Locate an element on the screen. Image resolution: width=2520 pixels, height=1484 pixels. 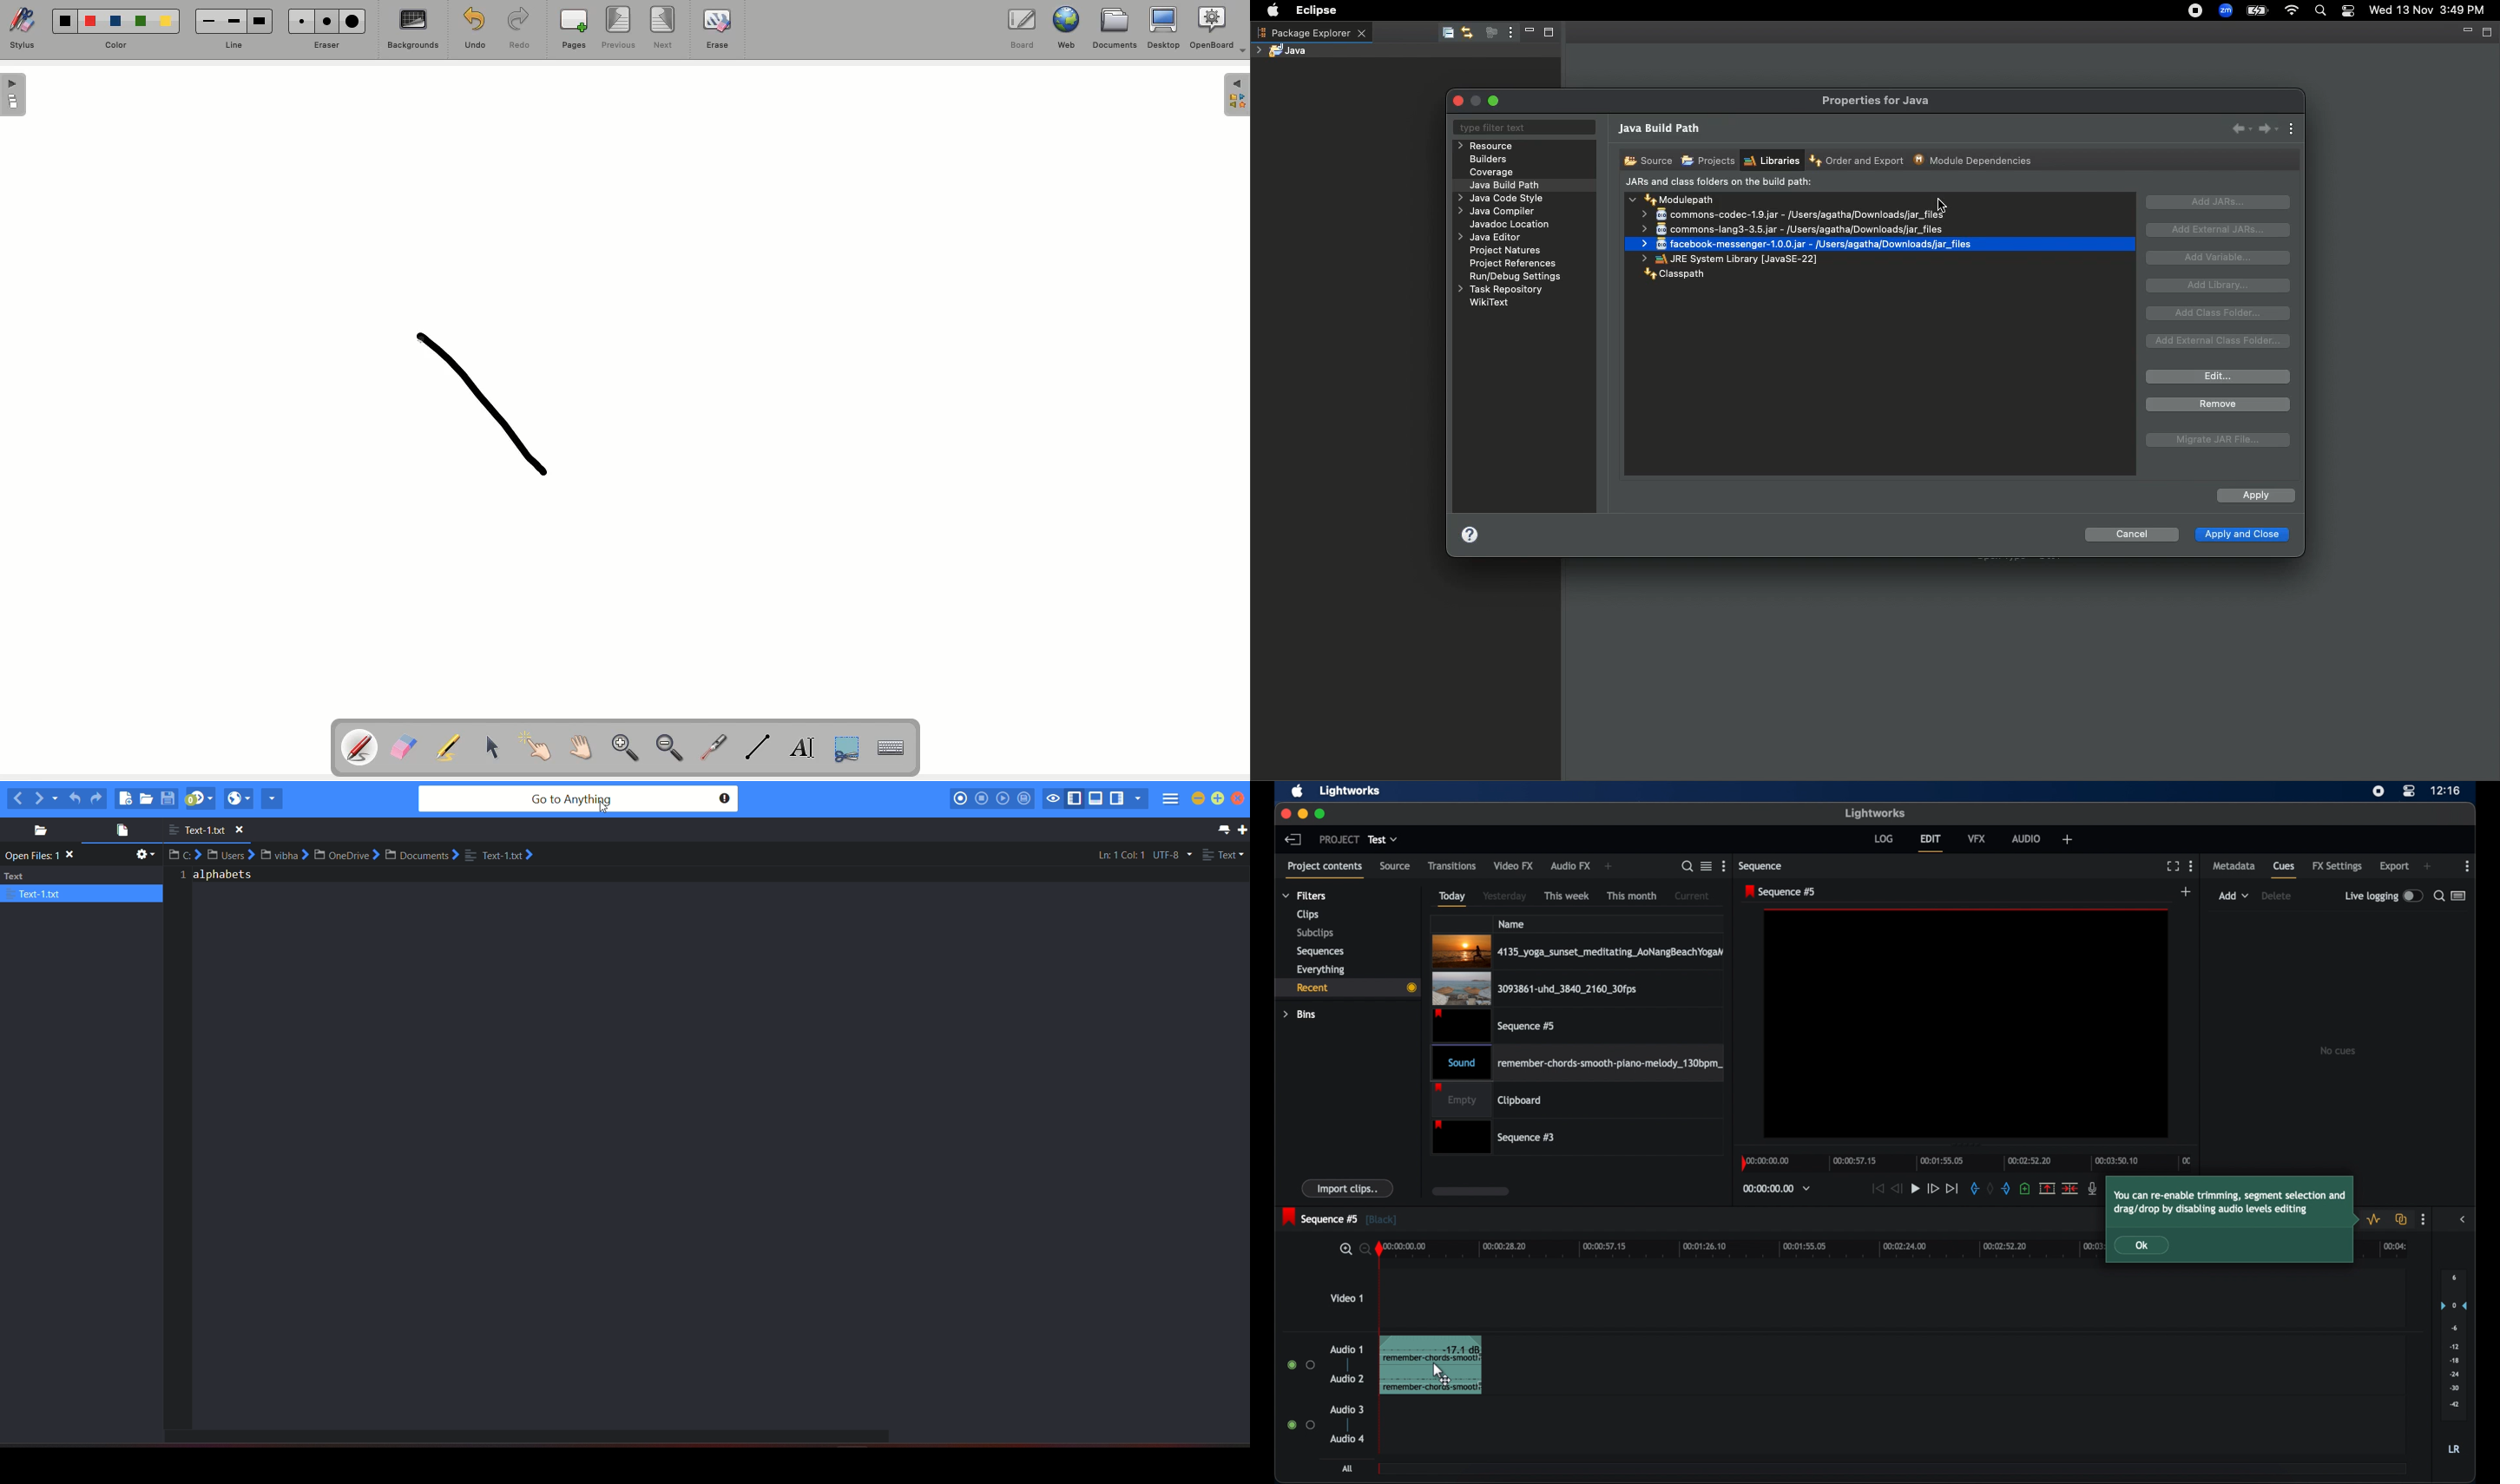
Minimize is located at coordinates (2465, 34).